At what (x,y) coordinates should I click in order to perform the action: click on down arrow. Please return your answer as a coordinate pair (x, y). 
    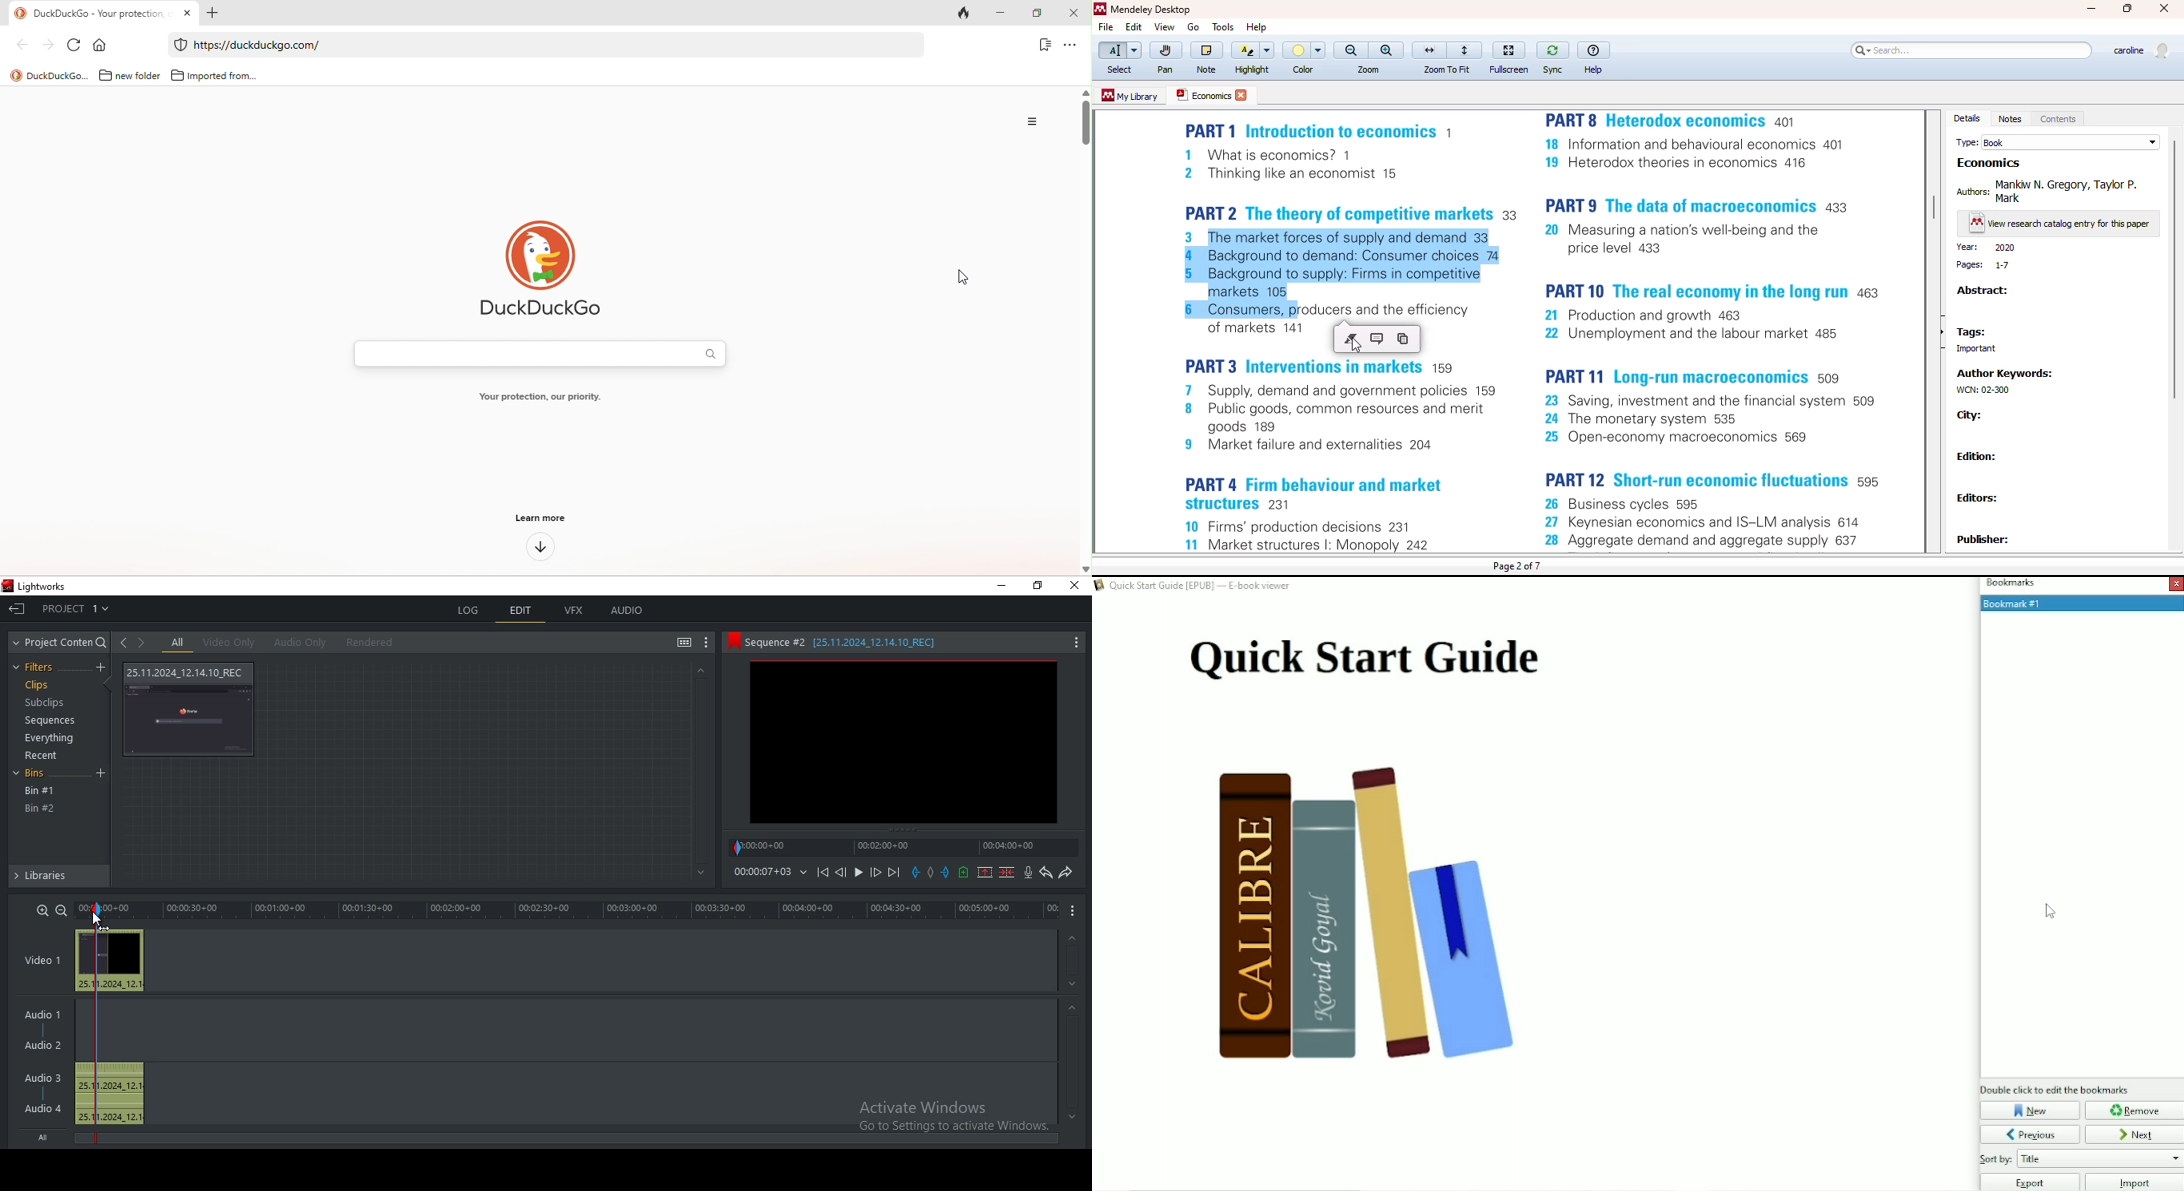
    Looking at the image, I should click on (540, 549).